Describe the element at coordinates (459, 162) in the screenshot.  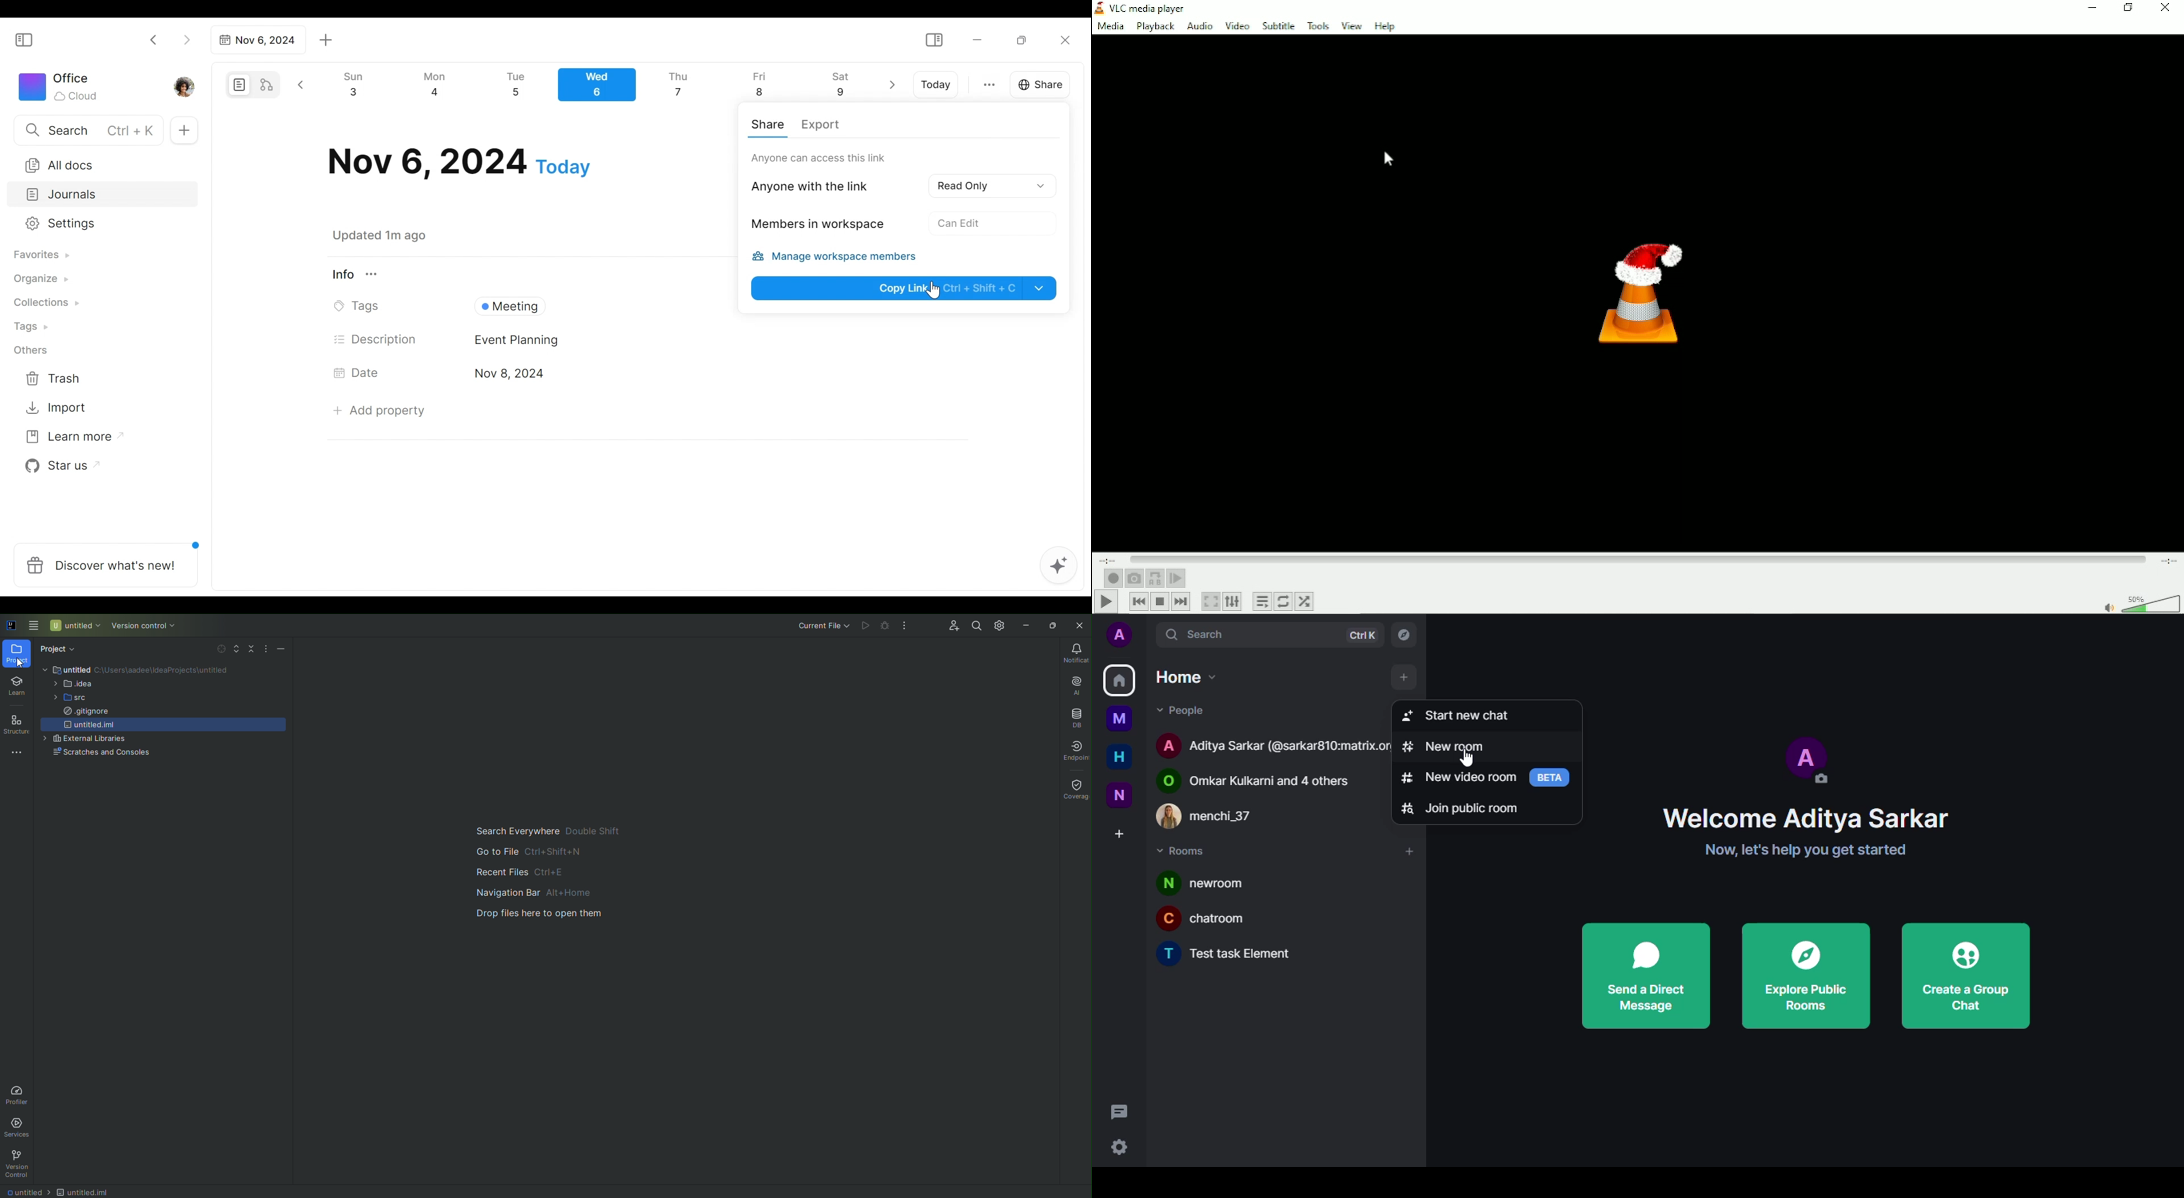
I see `Date` at that location.